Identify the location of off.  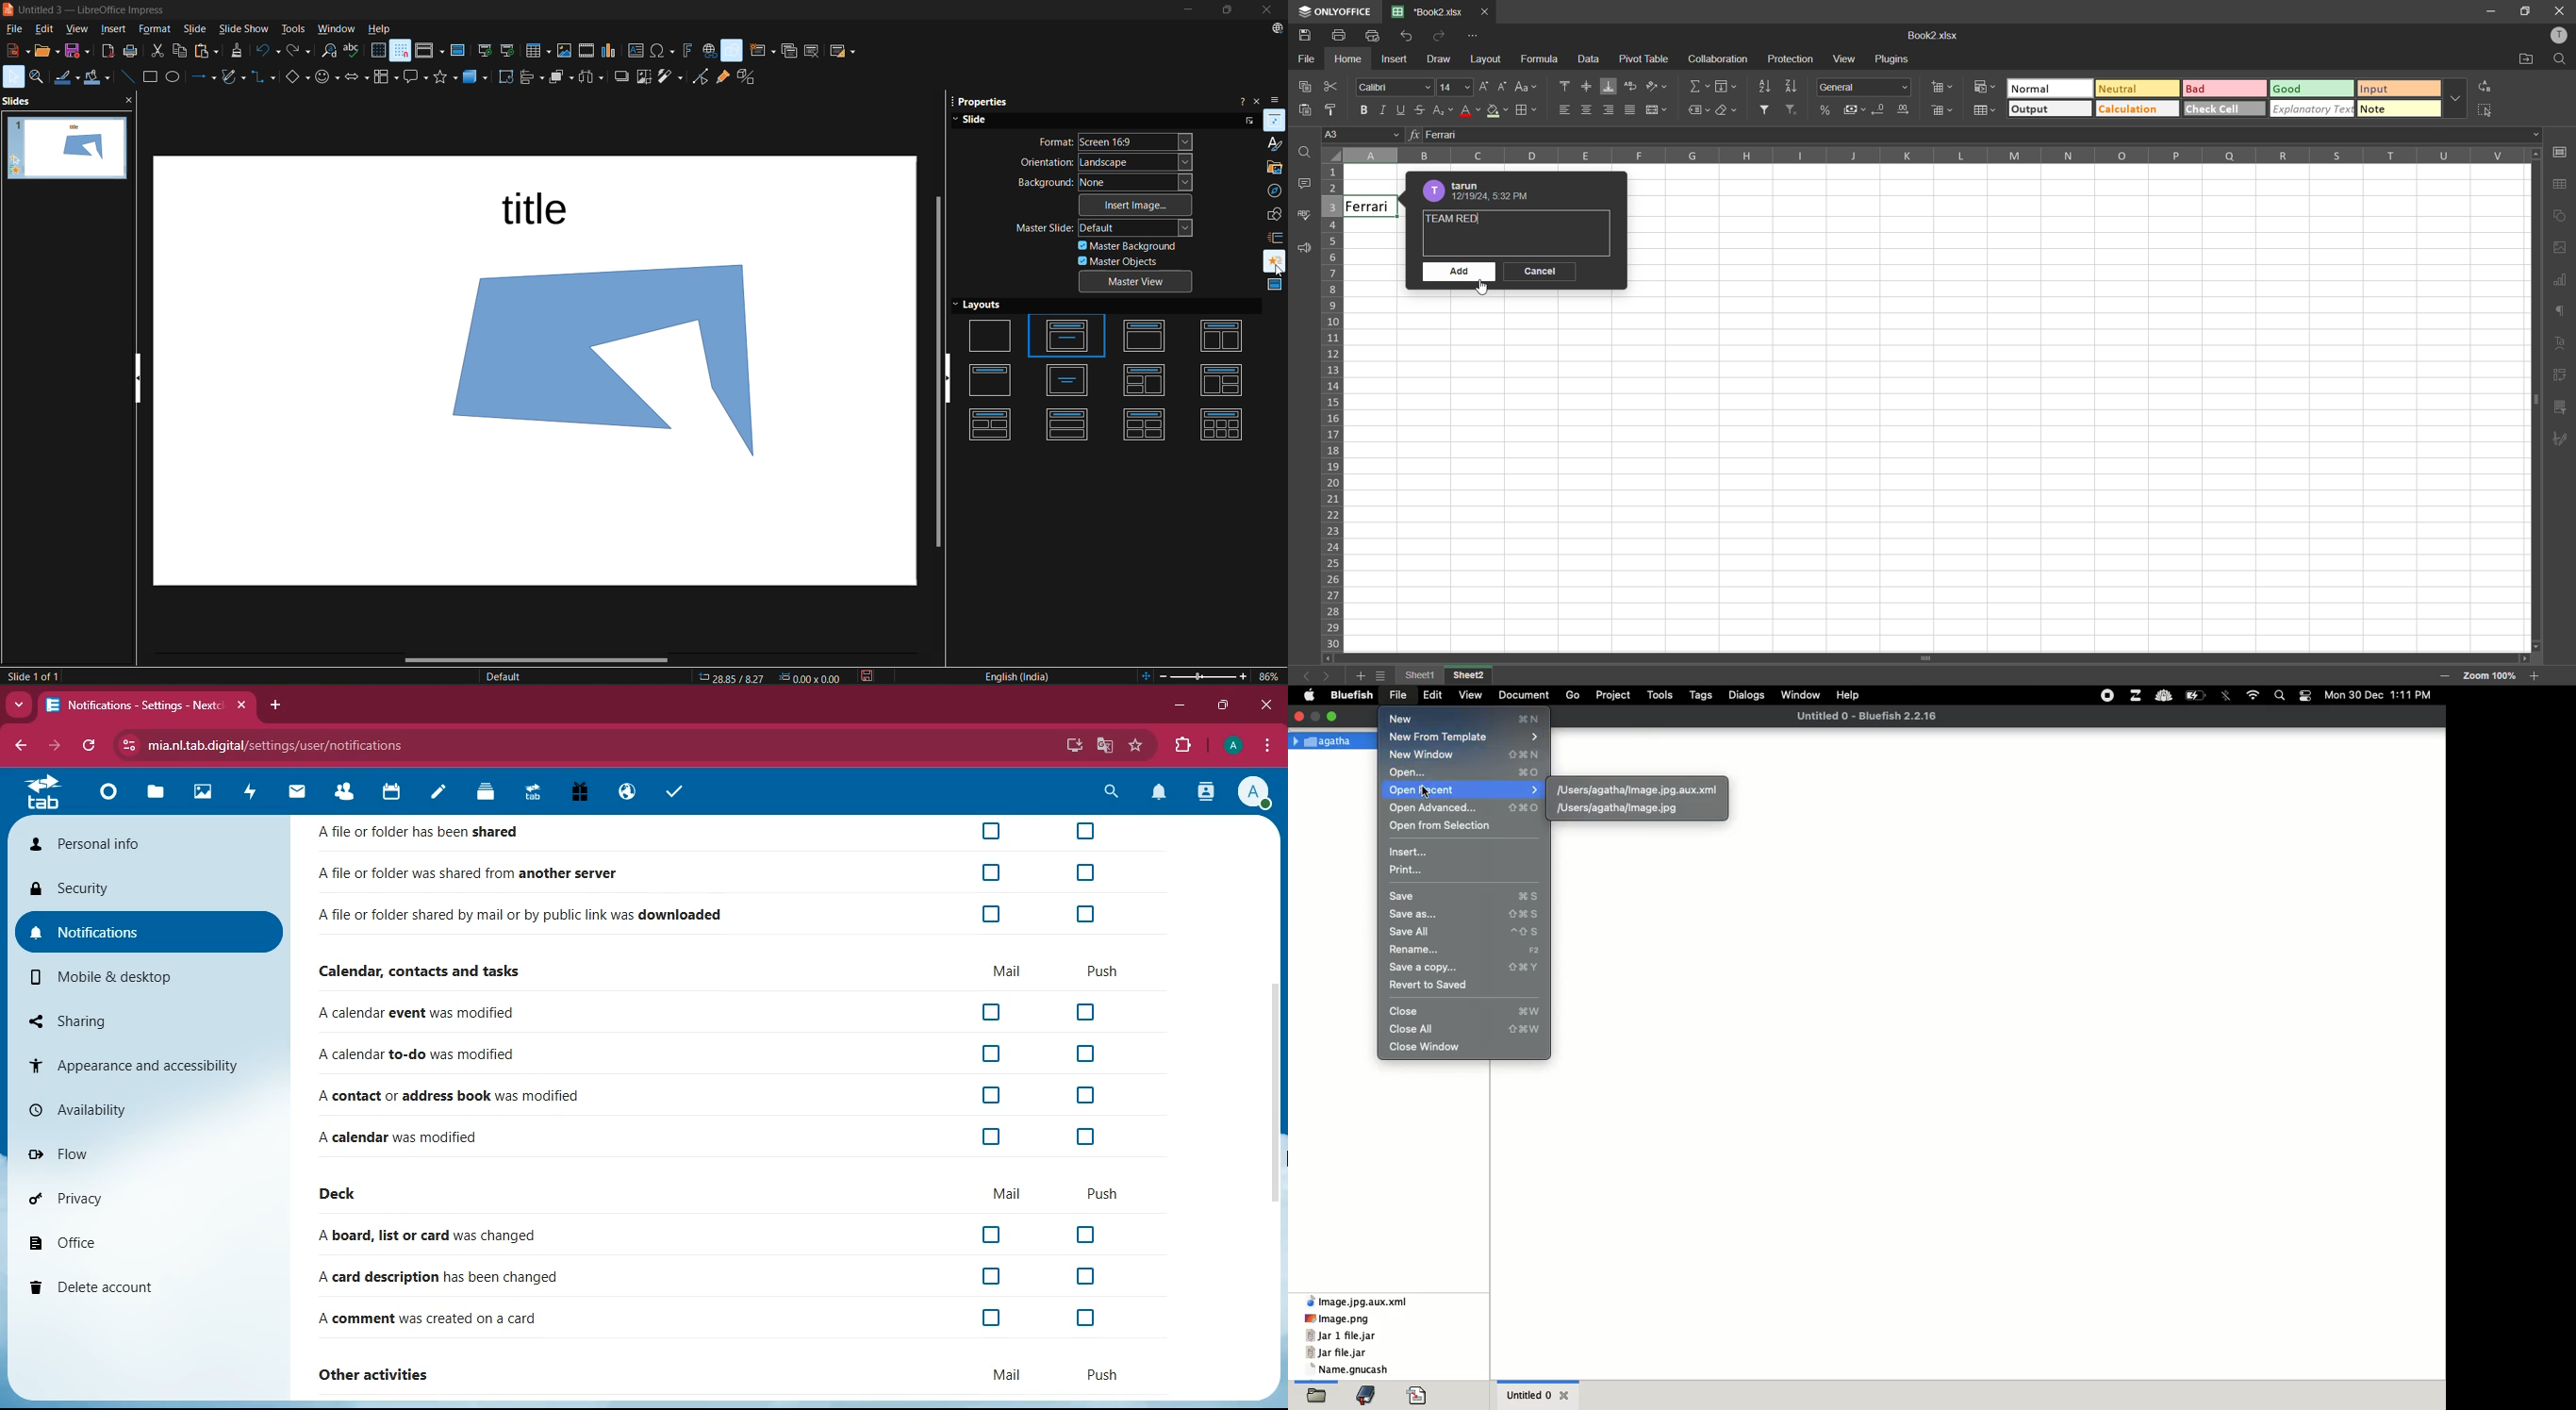
(1083, 1320).